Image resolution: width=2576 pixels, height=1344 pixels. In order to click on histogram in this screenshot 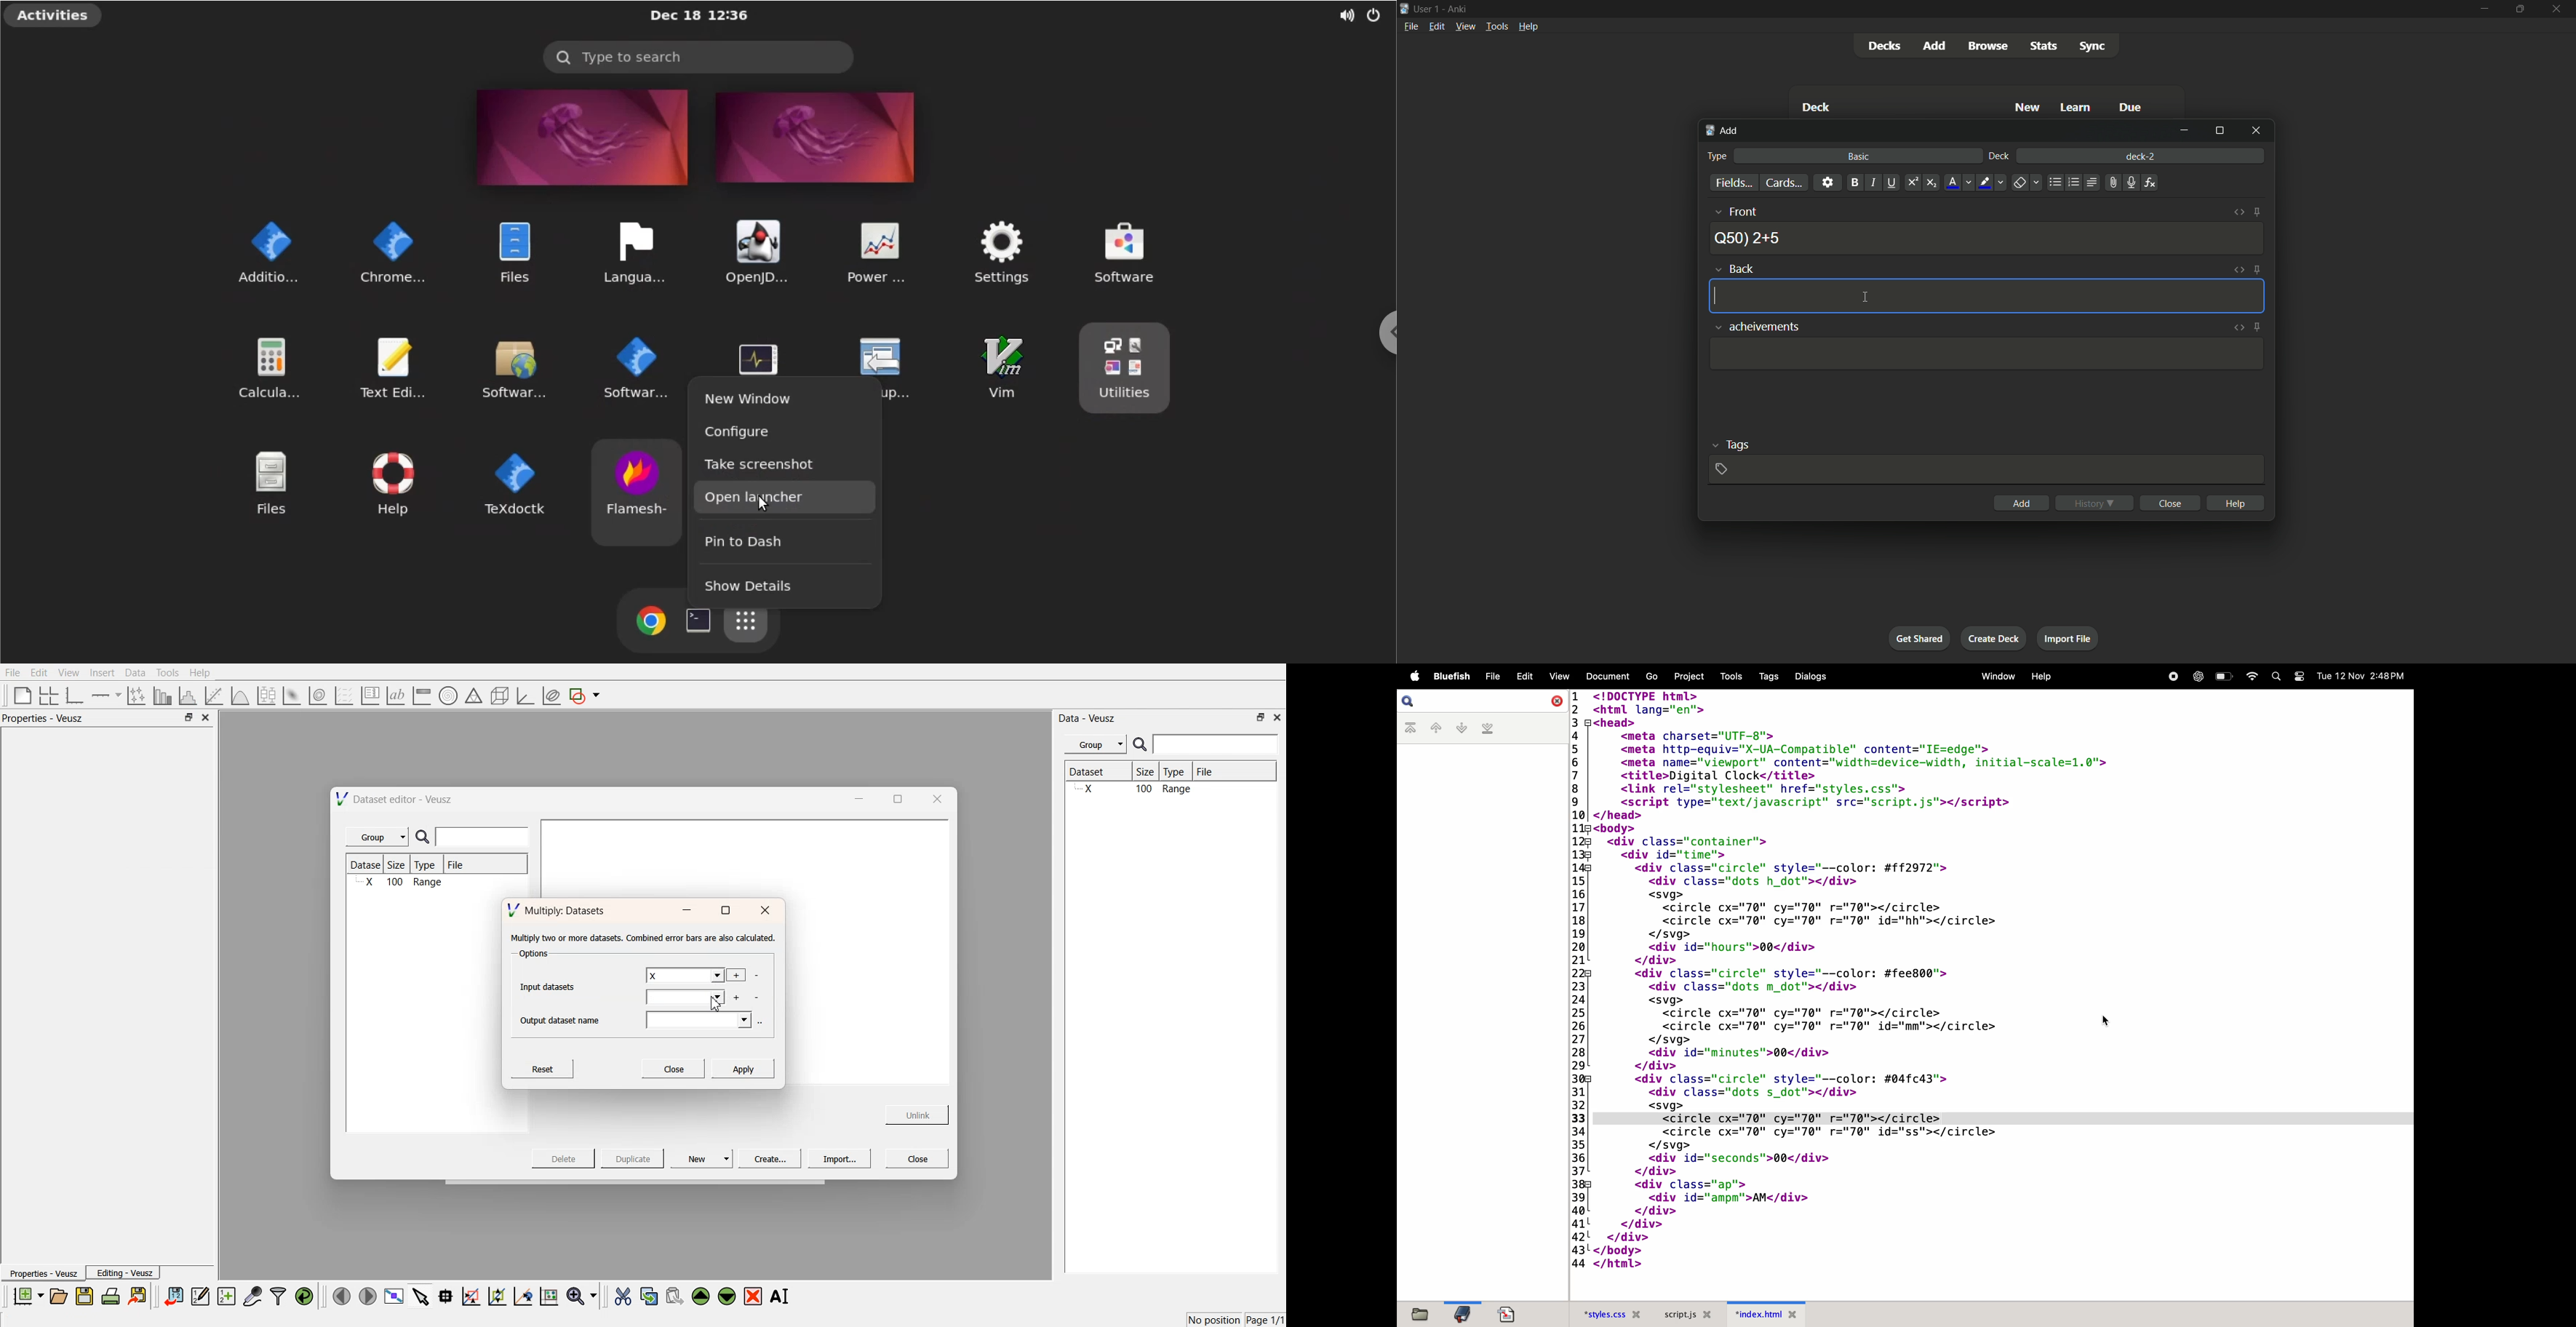, I will do `click(190, 695)`.